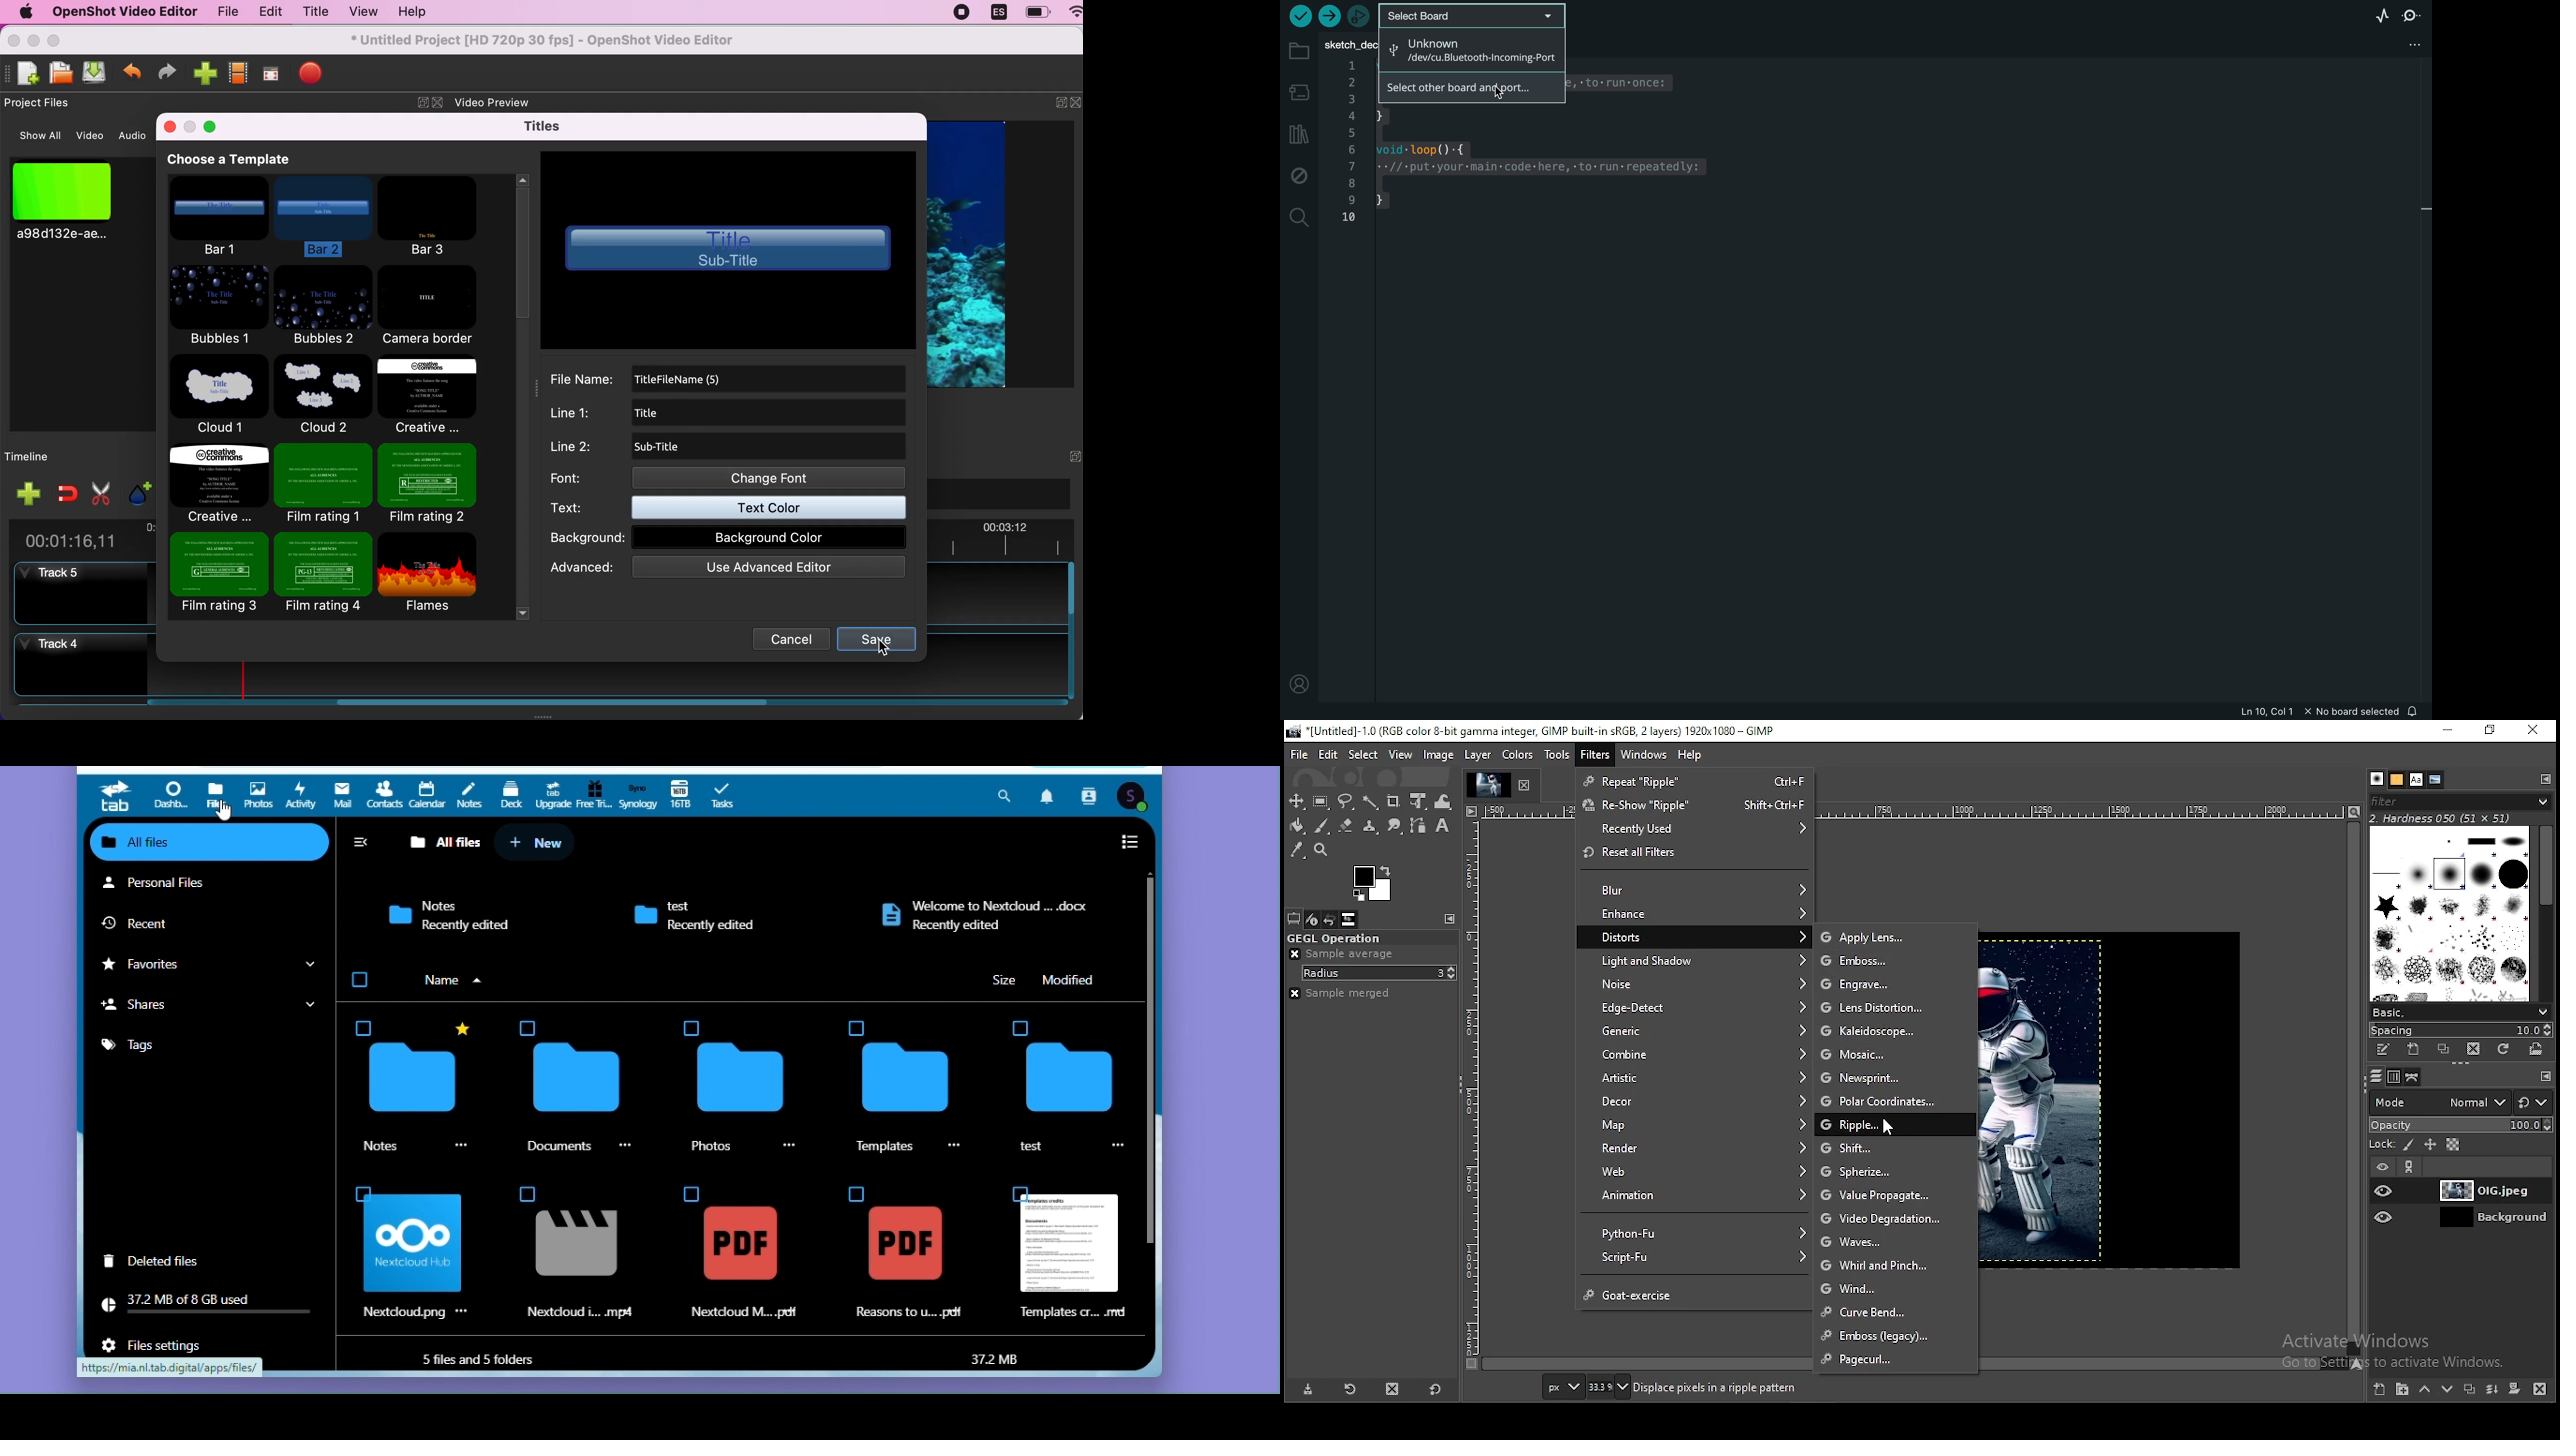  Describe the element at coordinates (171, 796) in the screenshot. I see `Dashboard` at that location.